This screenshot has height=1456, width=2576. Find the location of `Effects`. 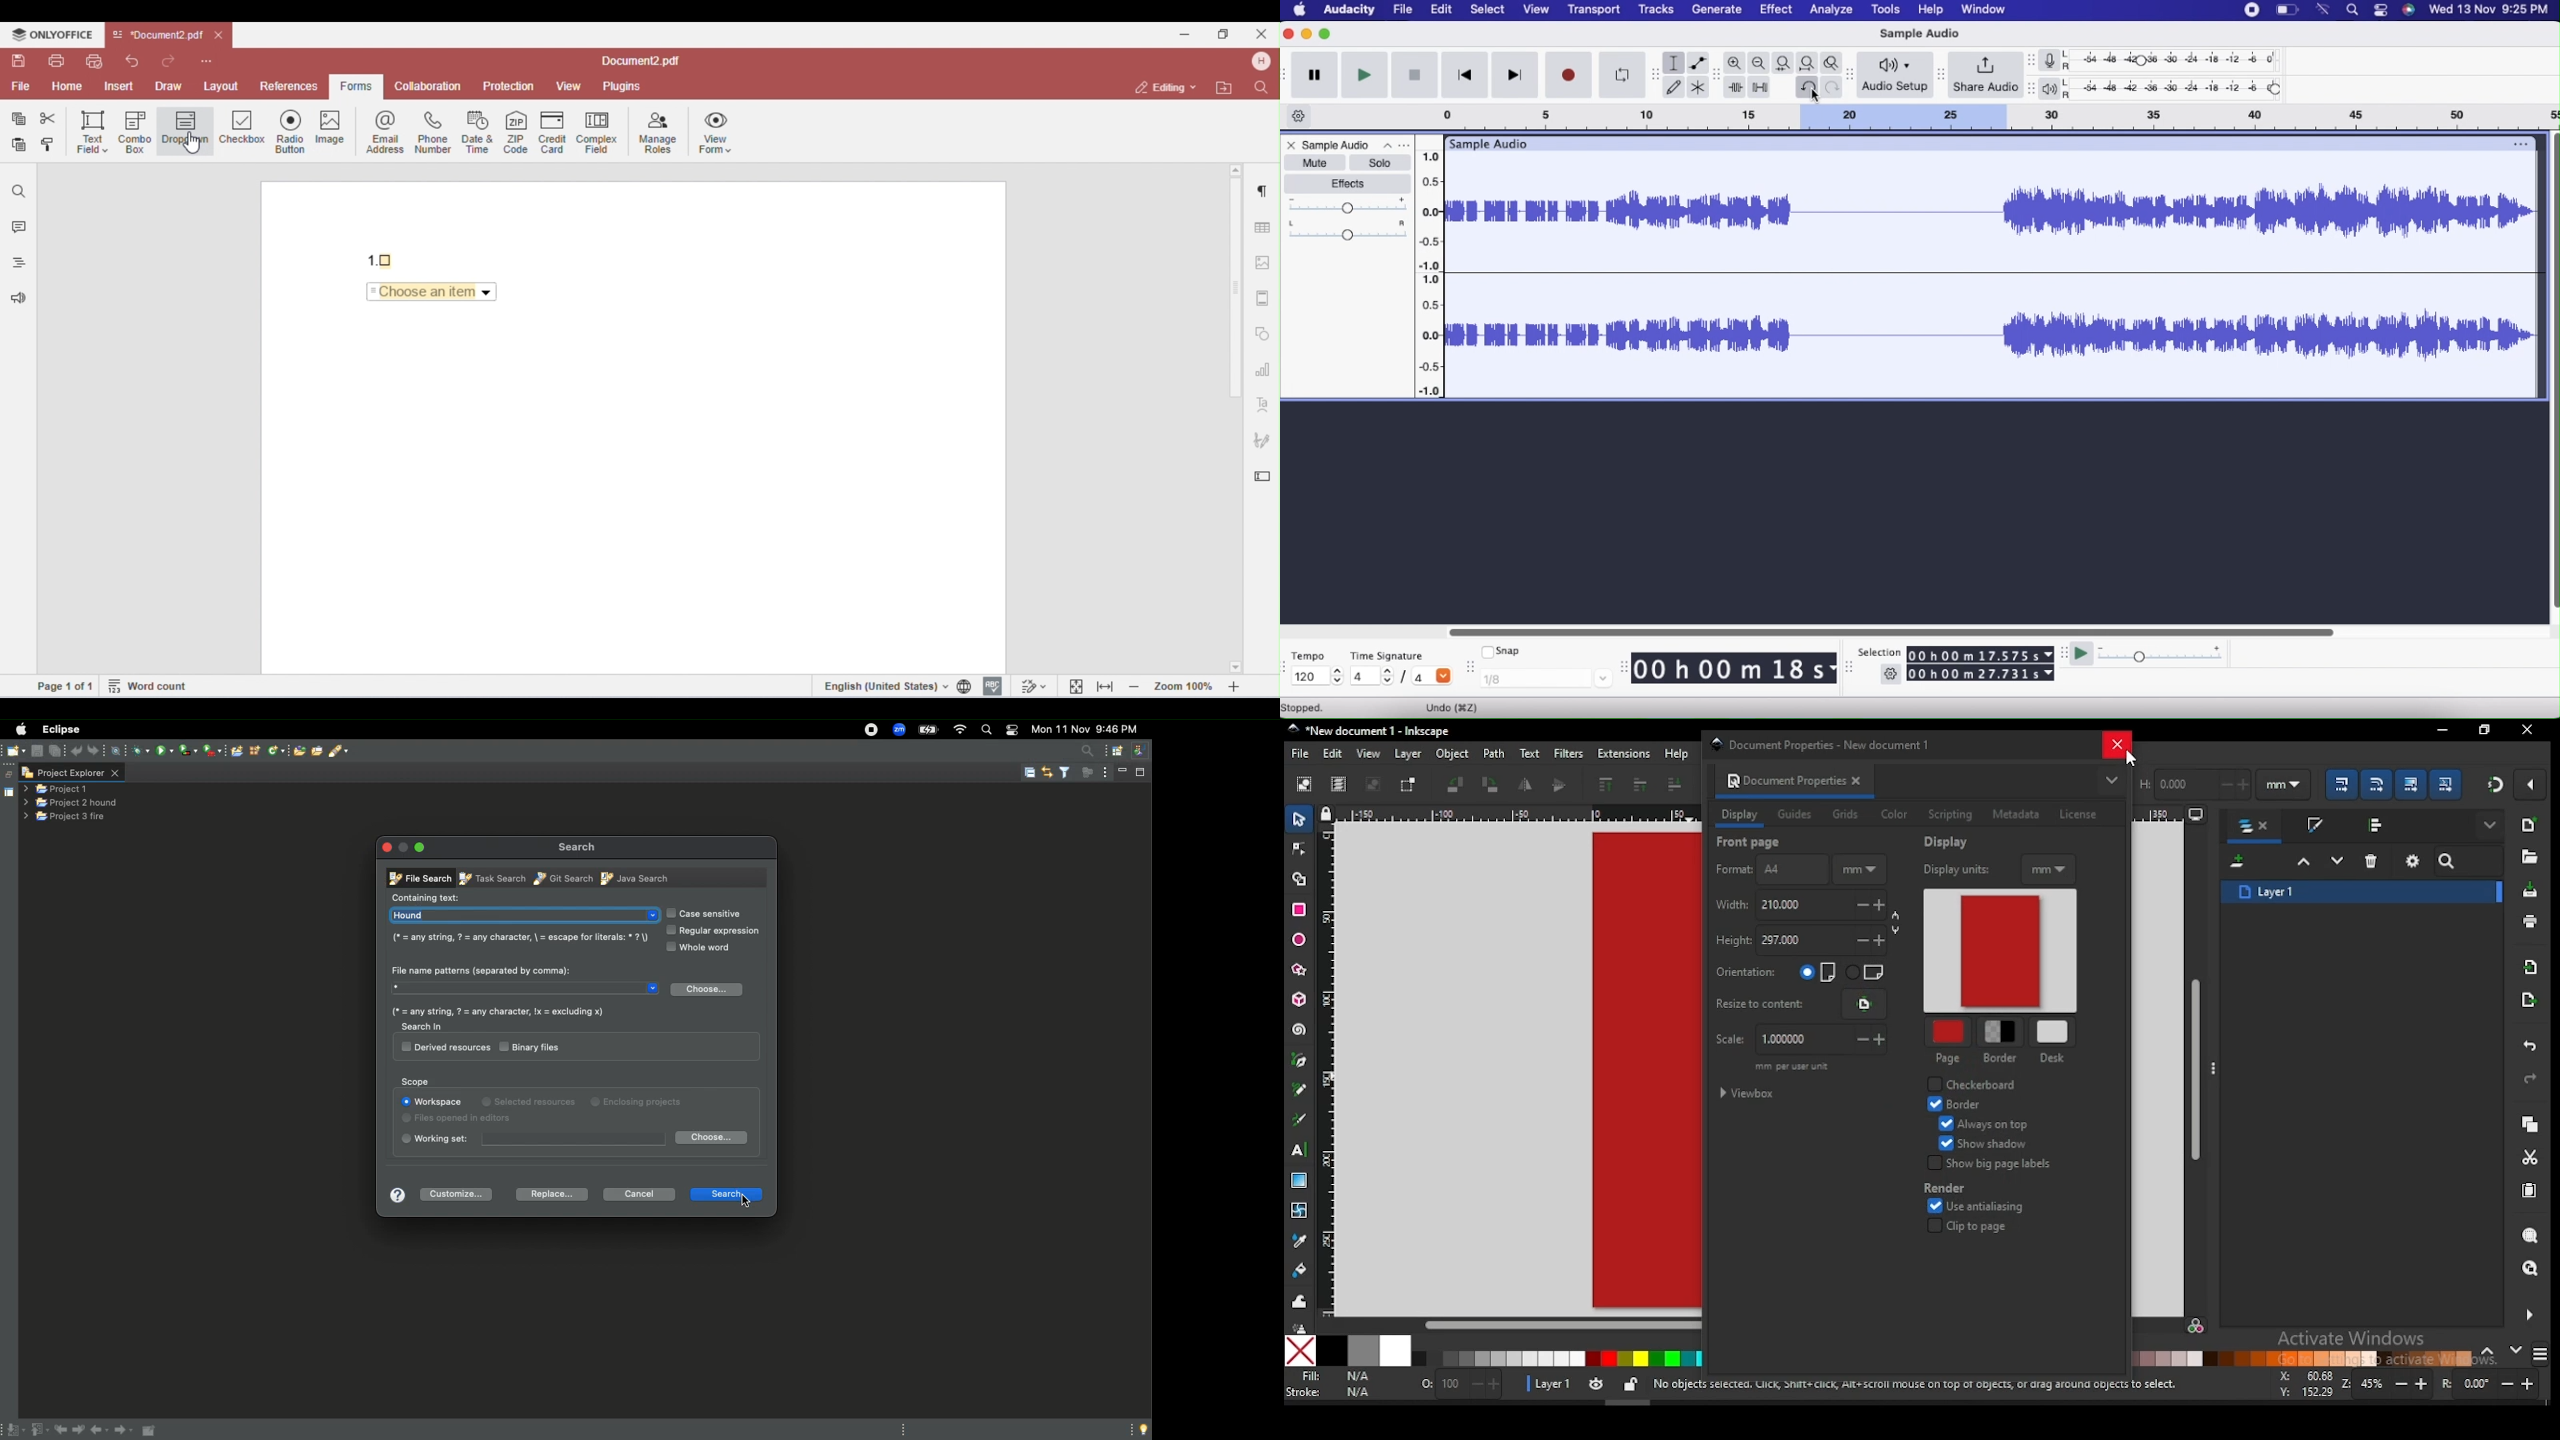

Effects is located at coordinates (1348, 184).